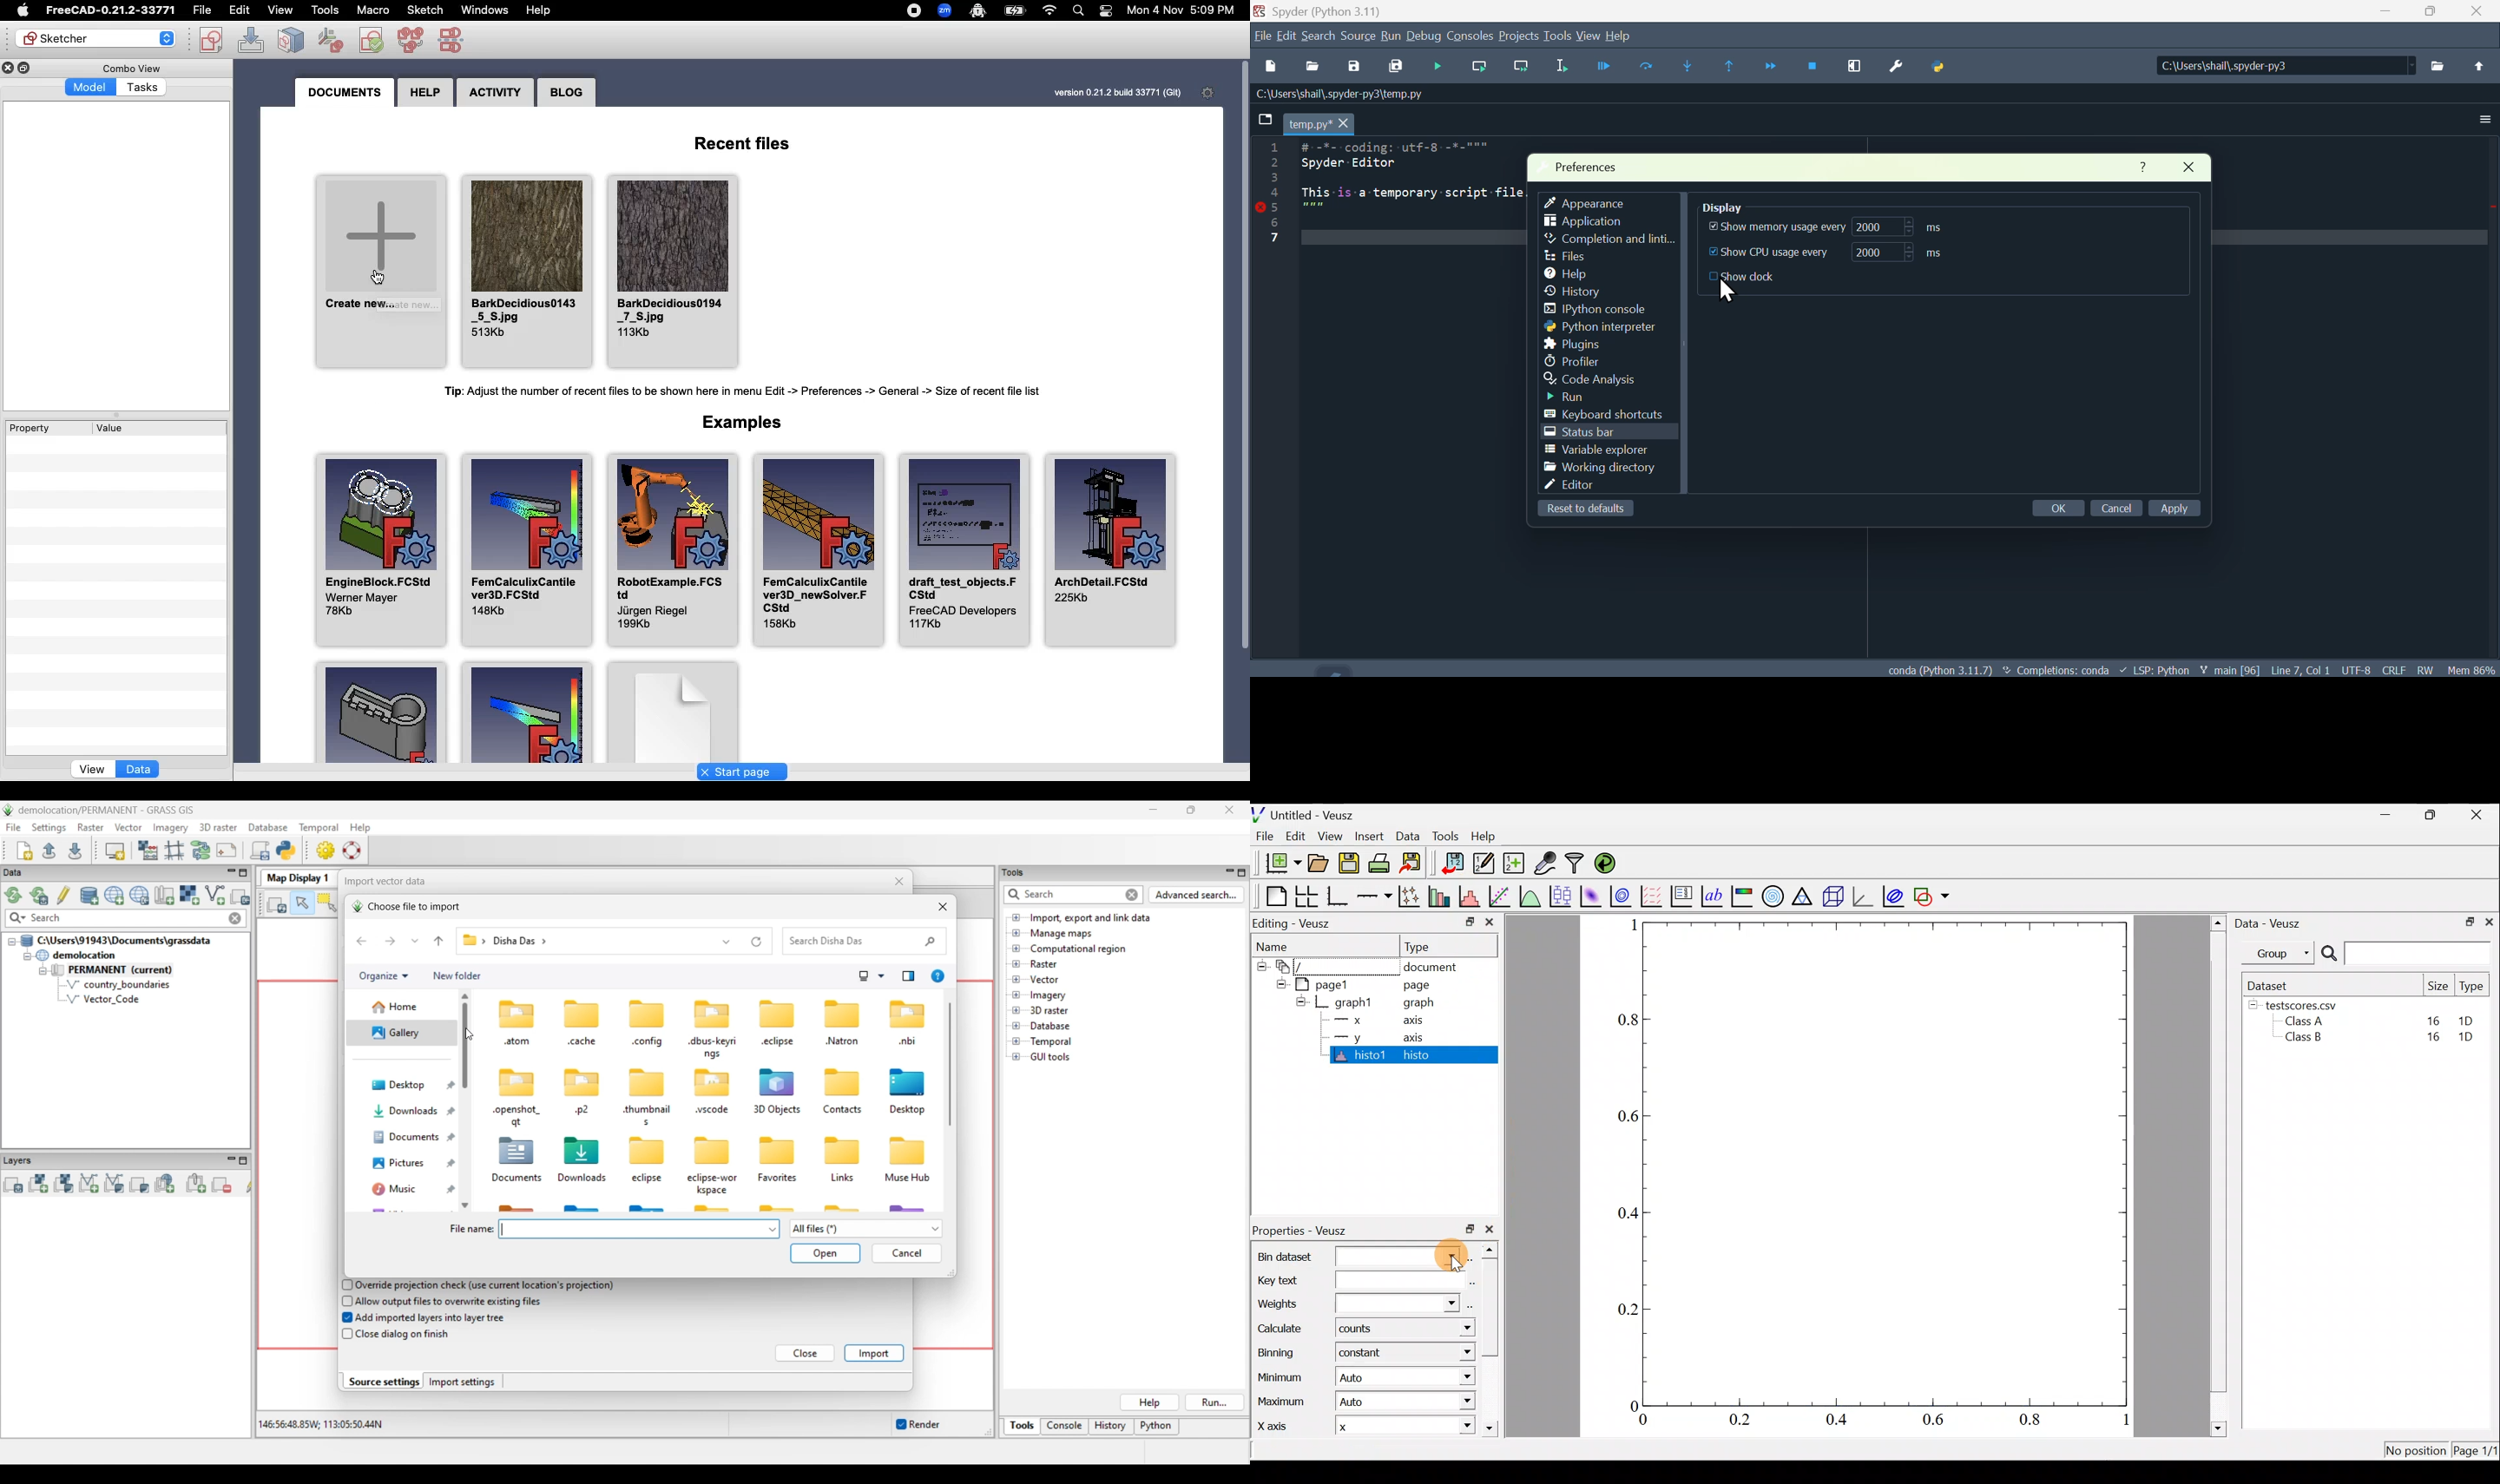 This screenshot has width=2520, height=1484. What do you see at coordinates (1654, 896) in the screenshot?
I see `Plot a vector field` at bounding box center [1654, 896].